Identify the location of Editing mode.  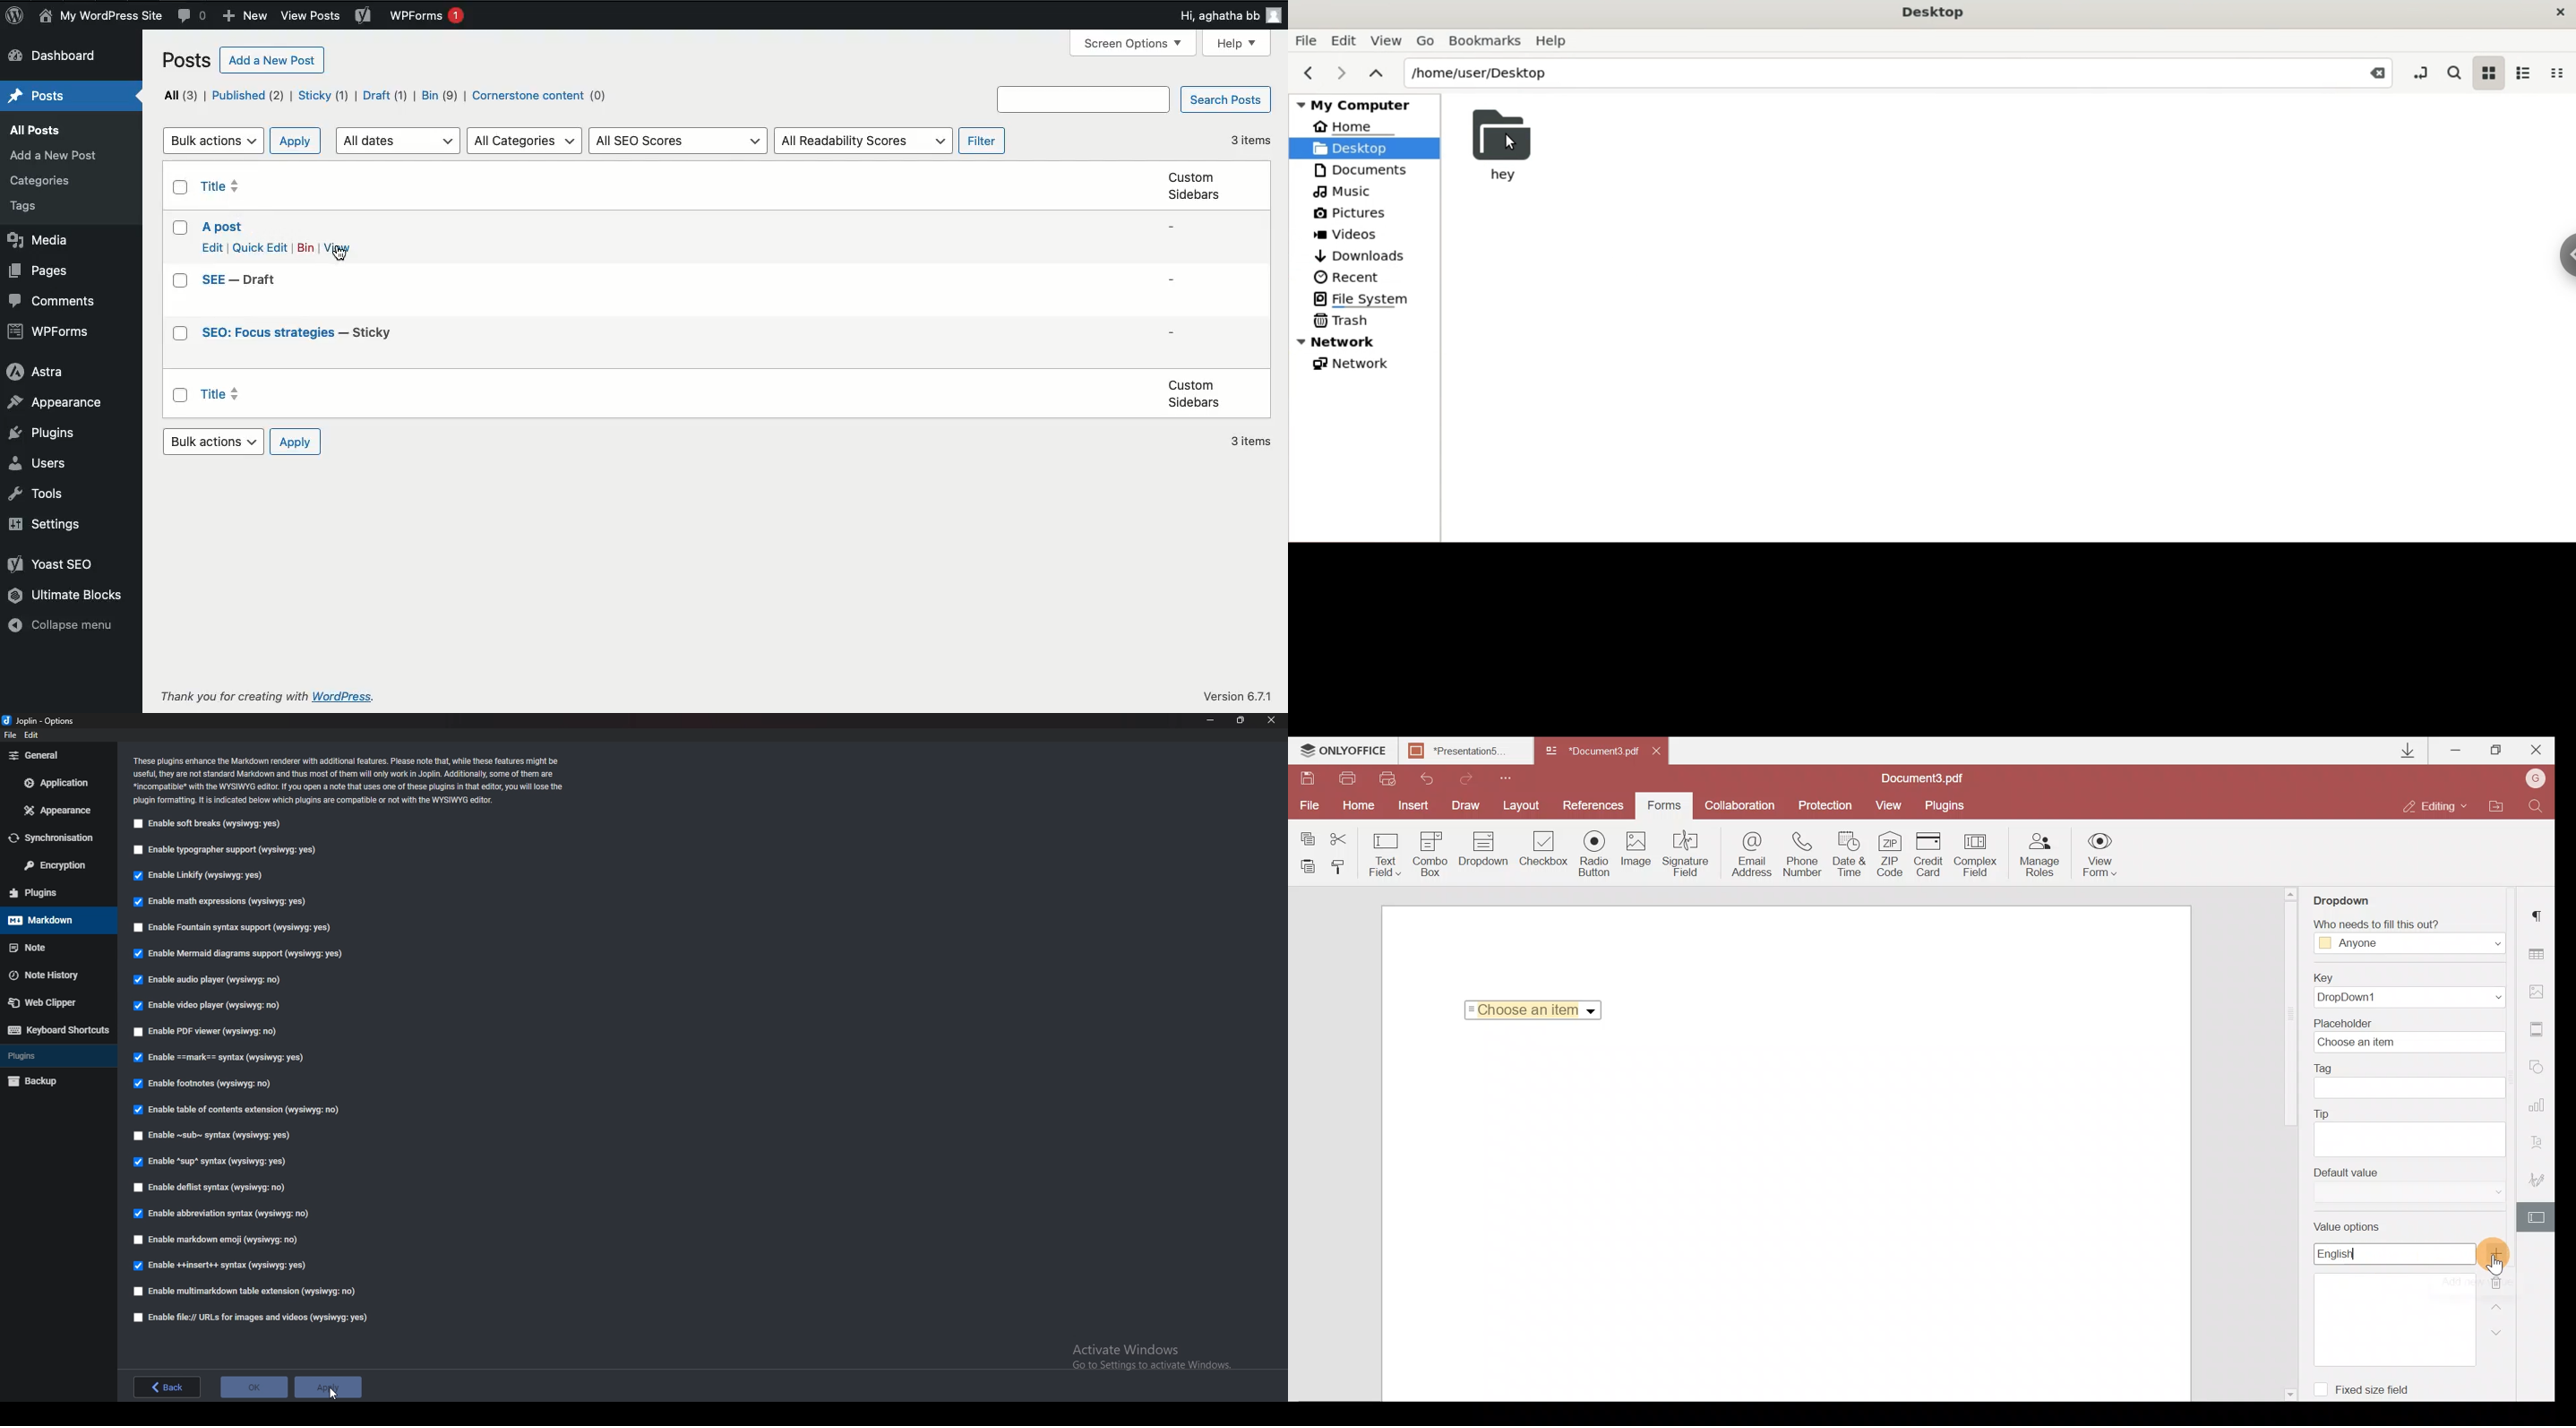
(2435, 805).